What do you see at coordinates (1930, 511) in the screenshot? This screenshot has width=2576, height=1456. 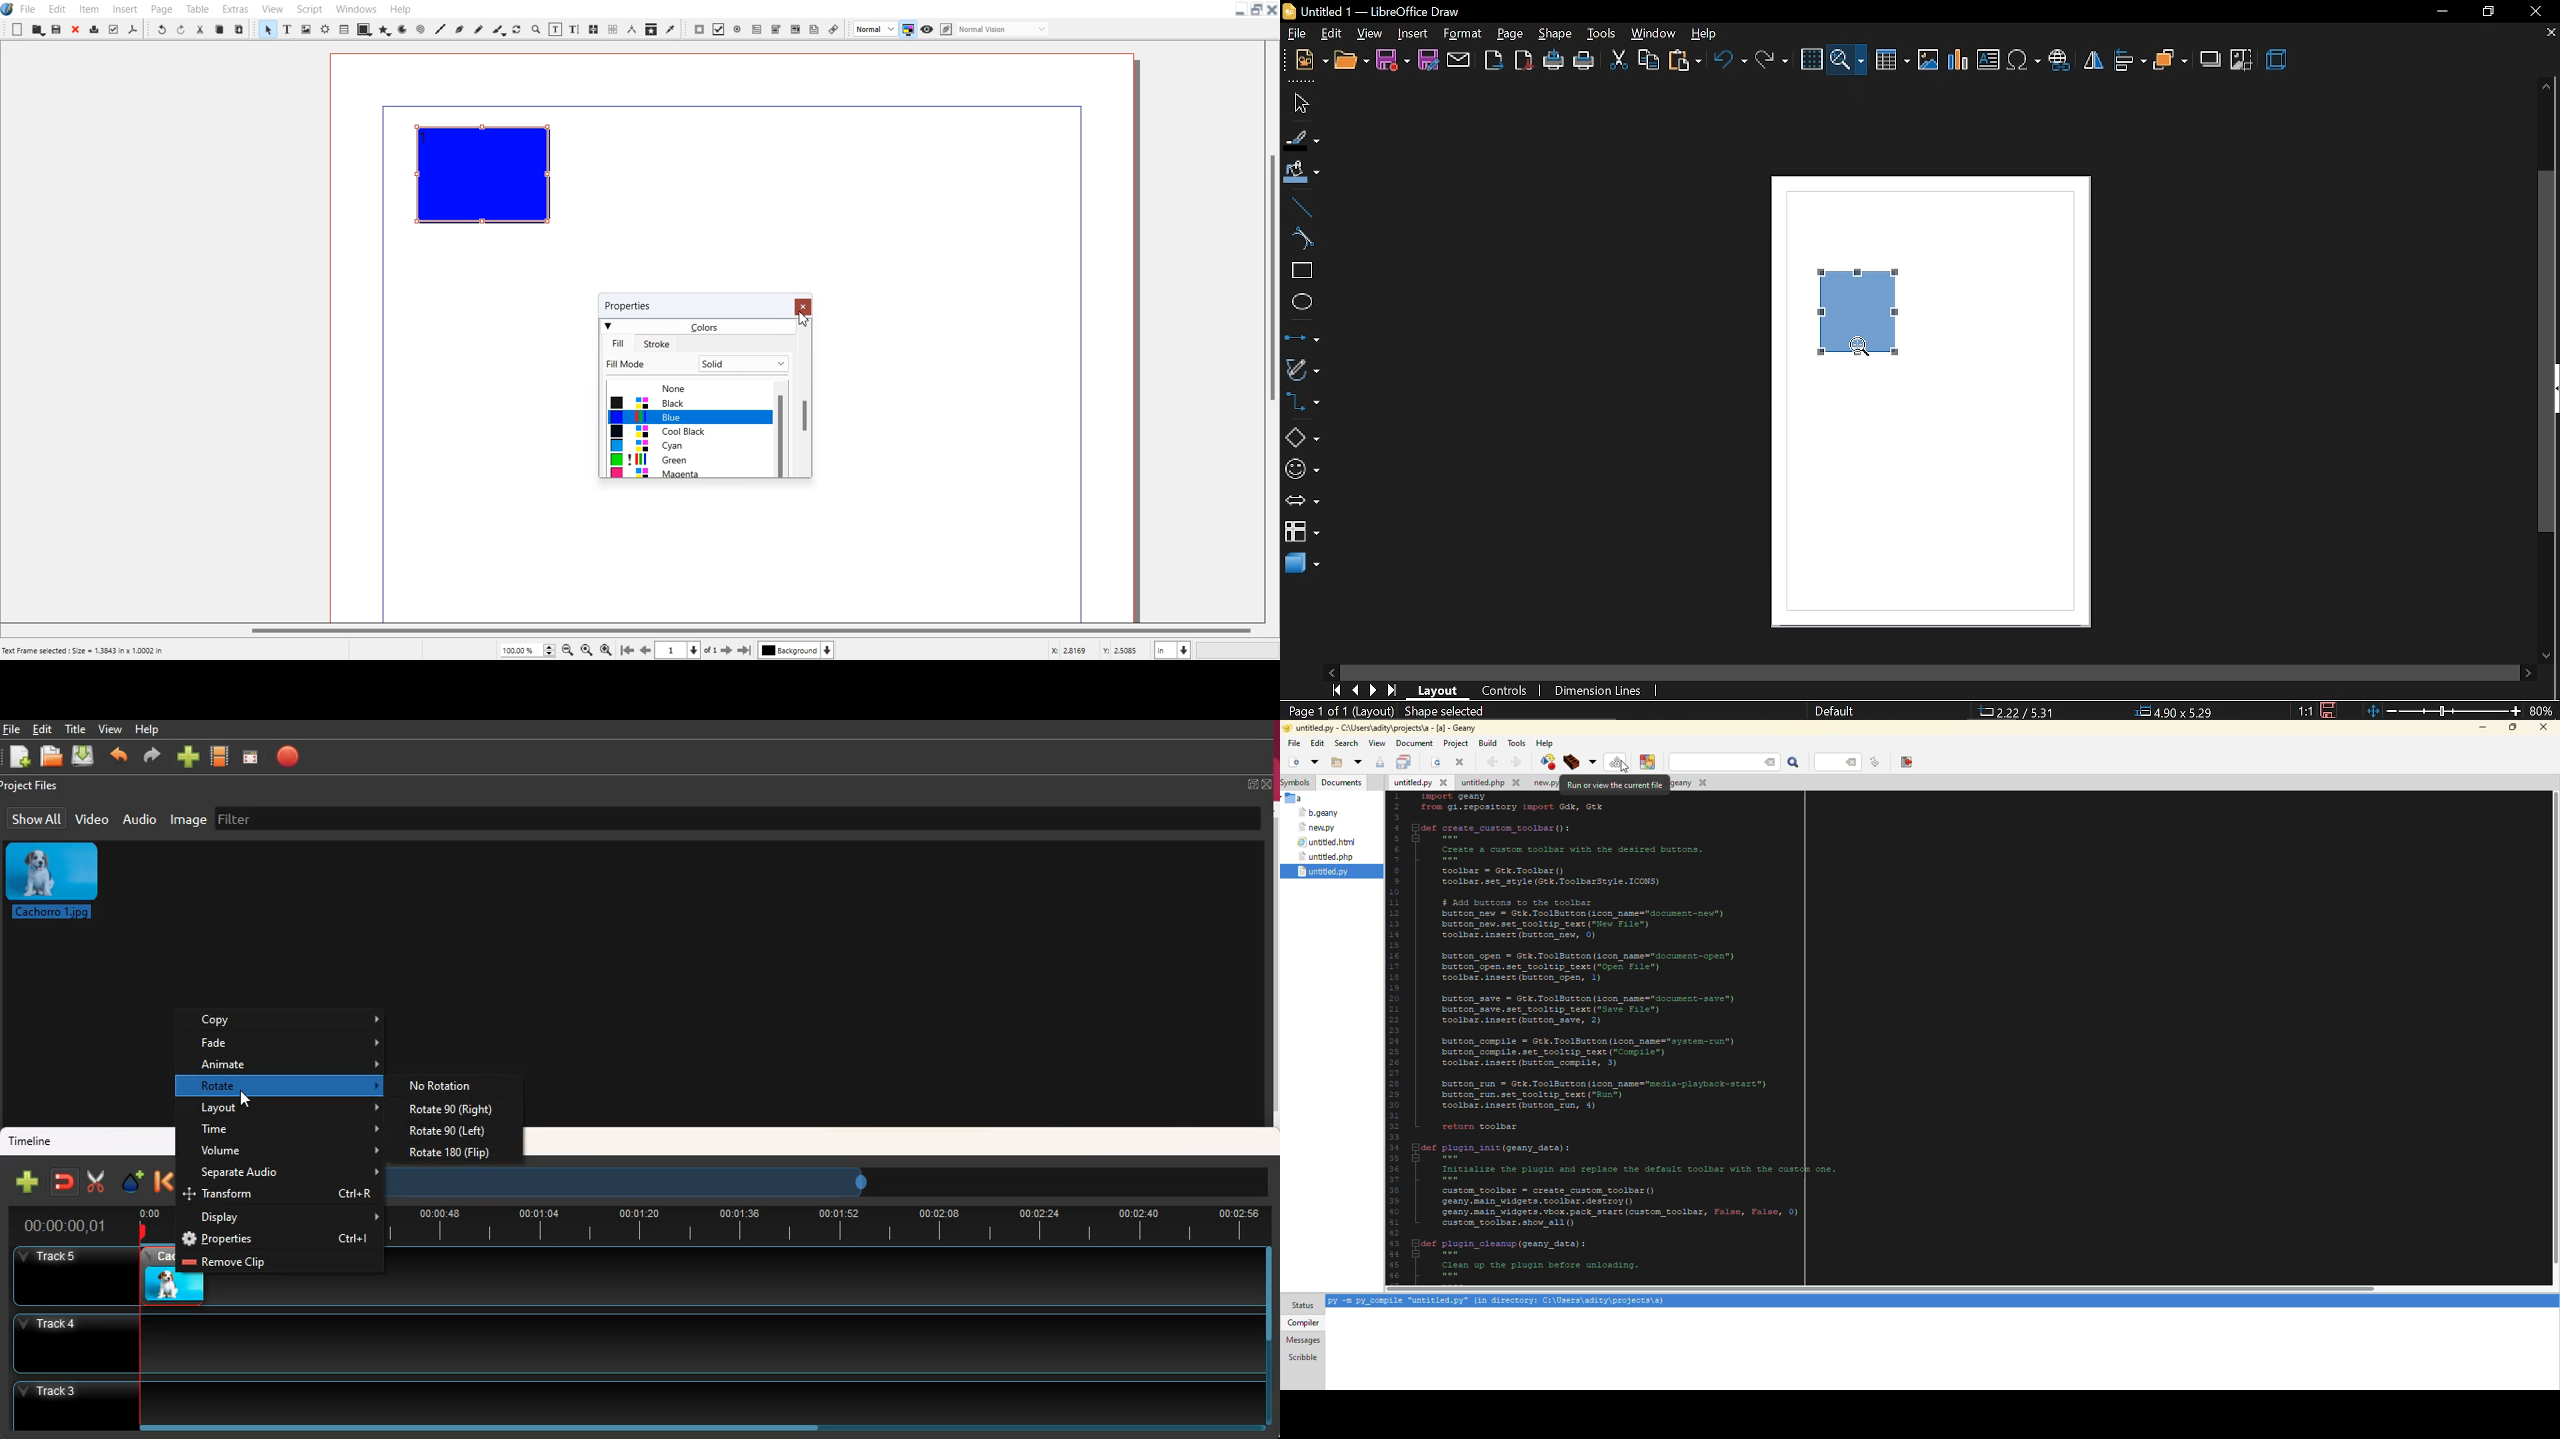 I see `Page` at bounding box center [1930, 511].